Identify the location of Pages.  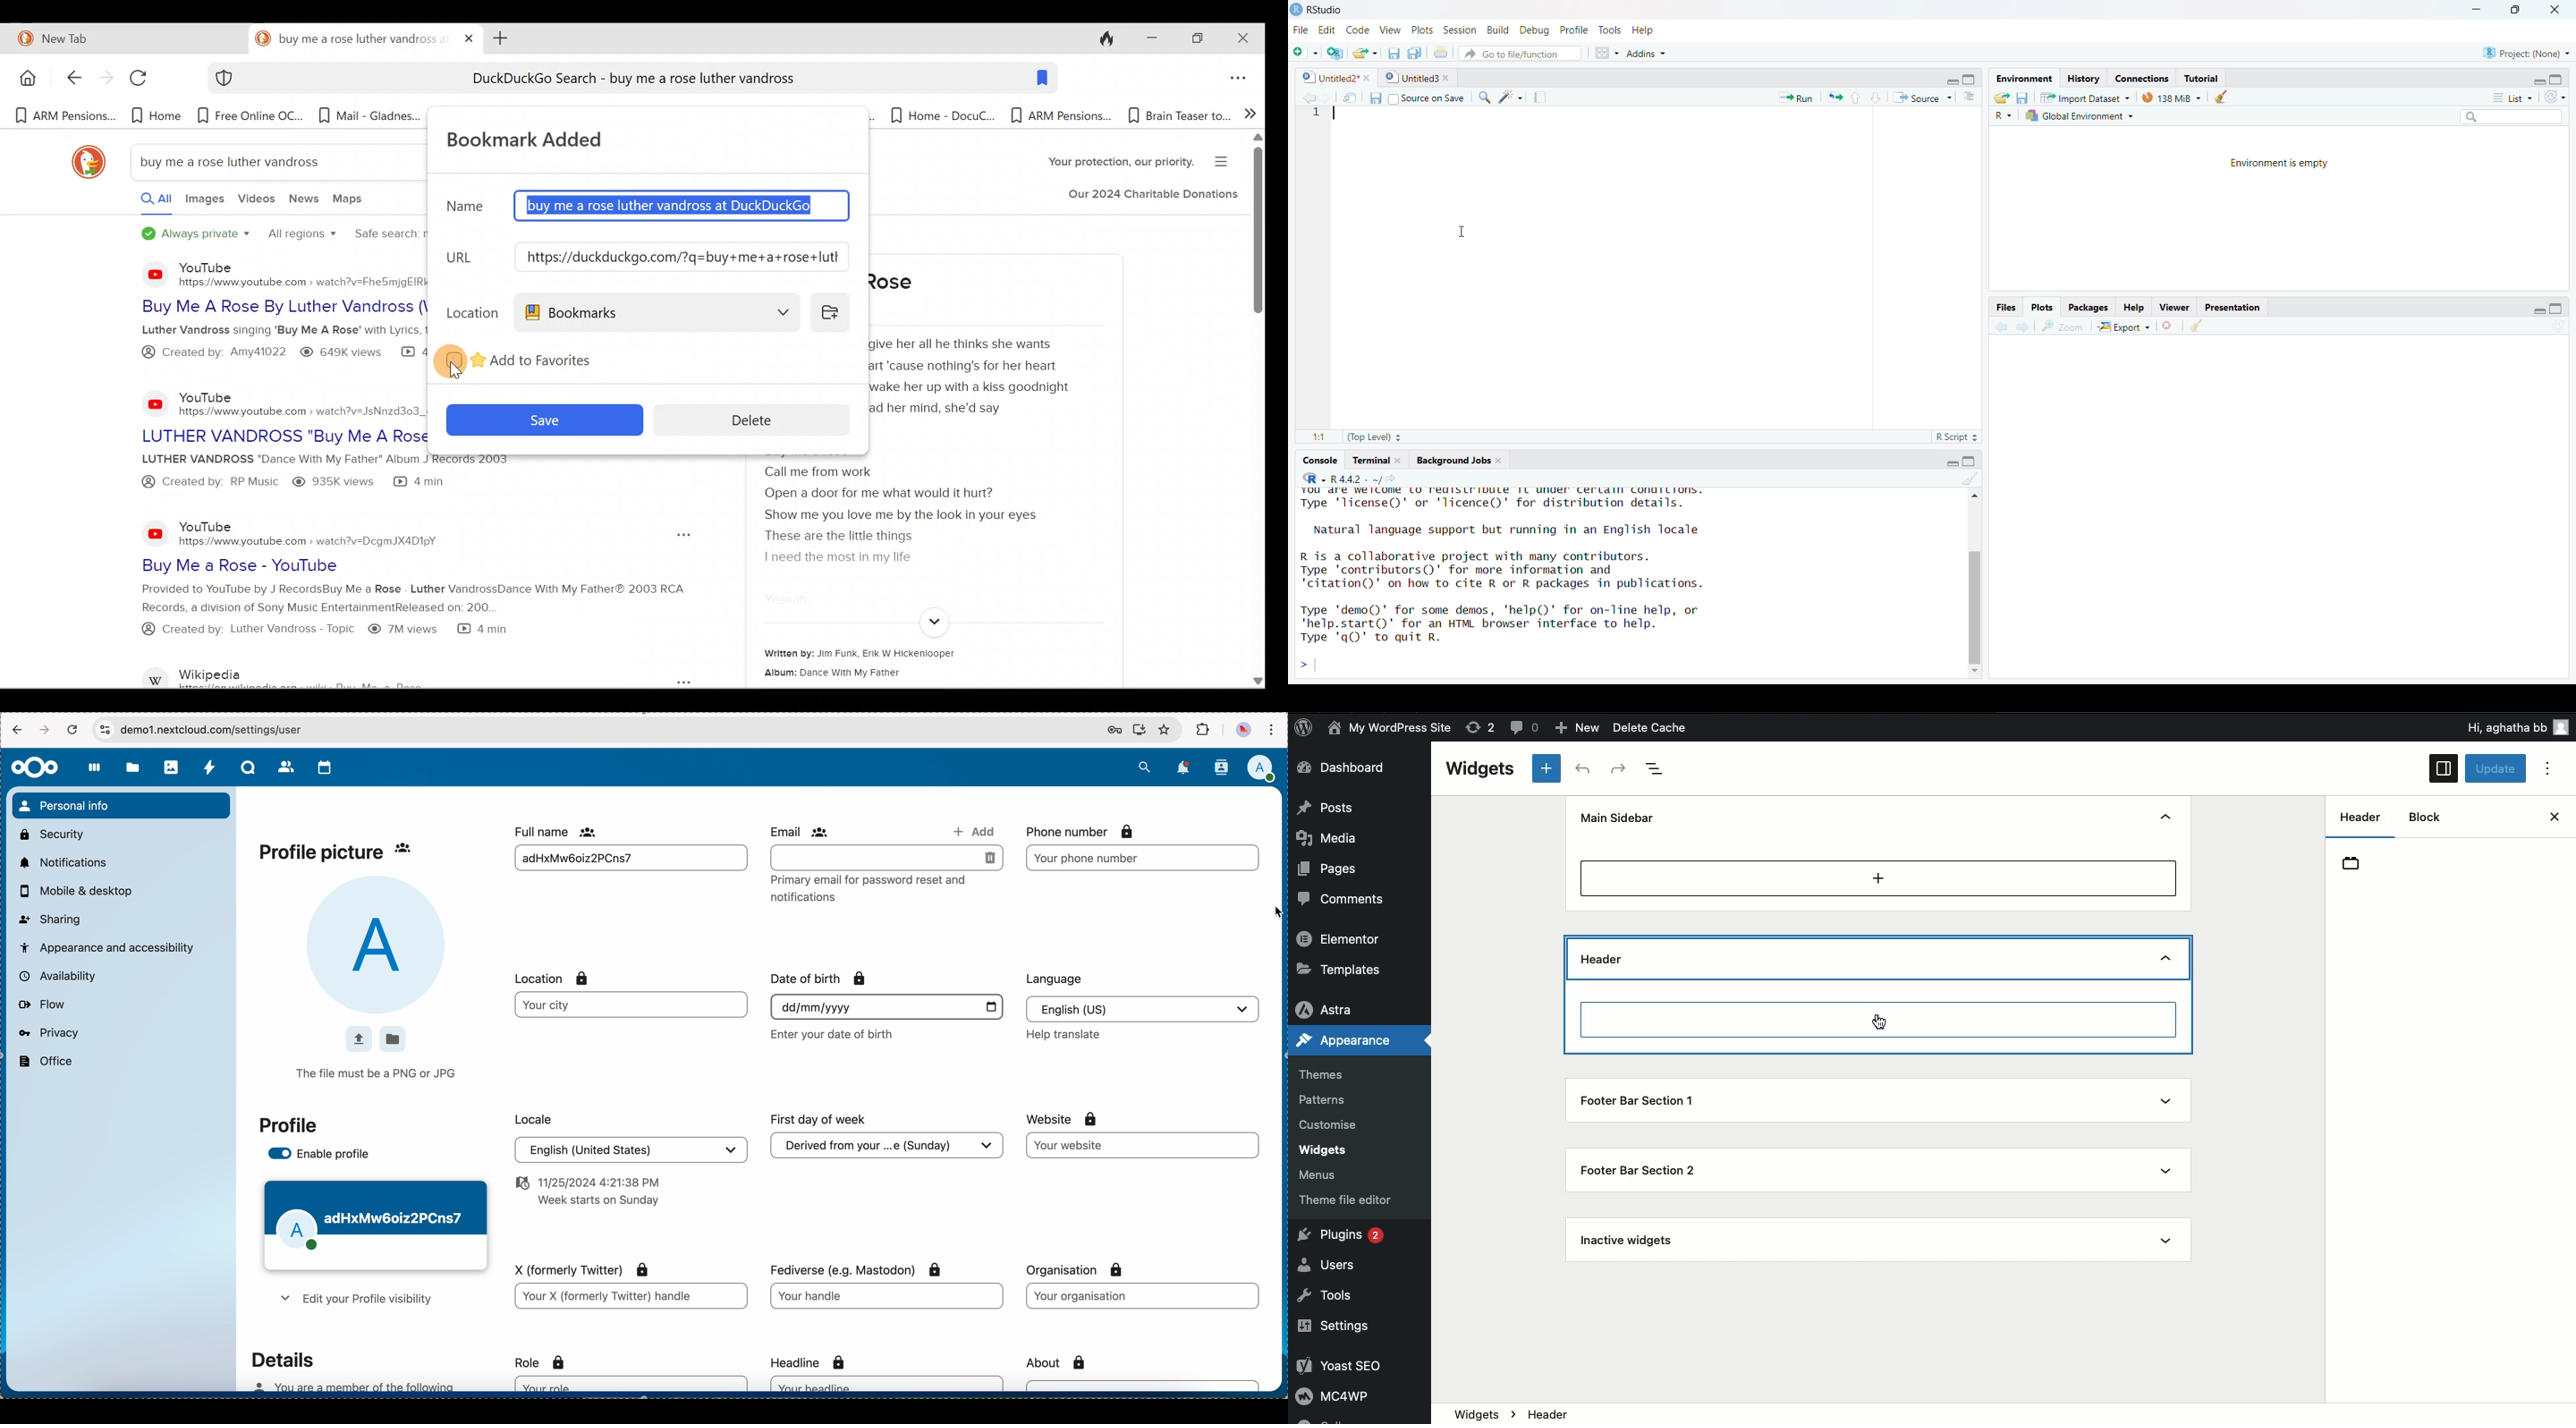
(1331, 869).